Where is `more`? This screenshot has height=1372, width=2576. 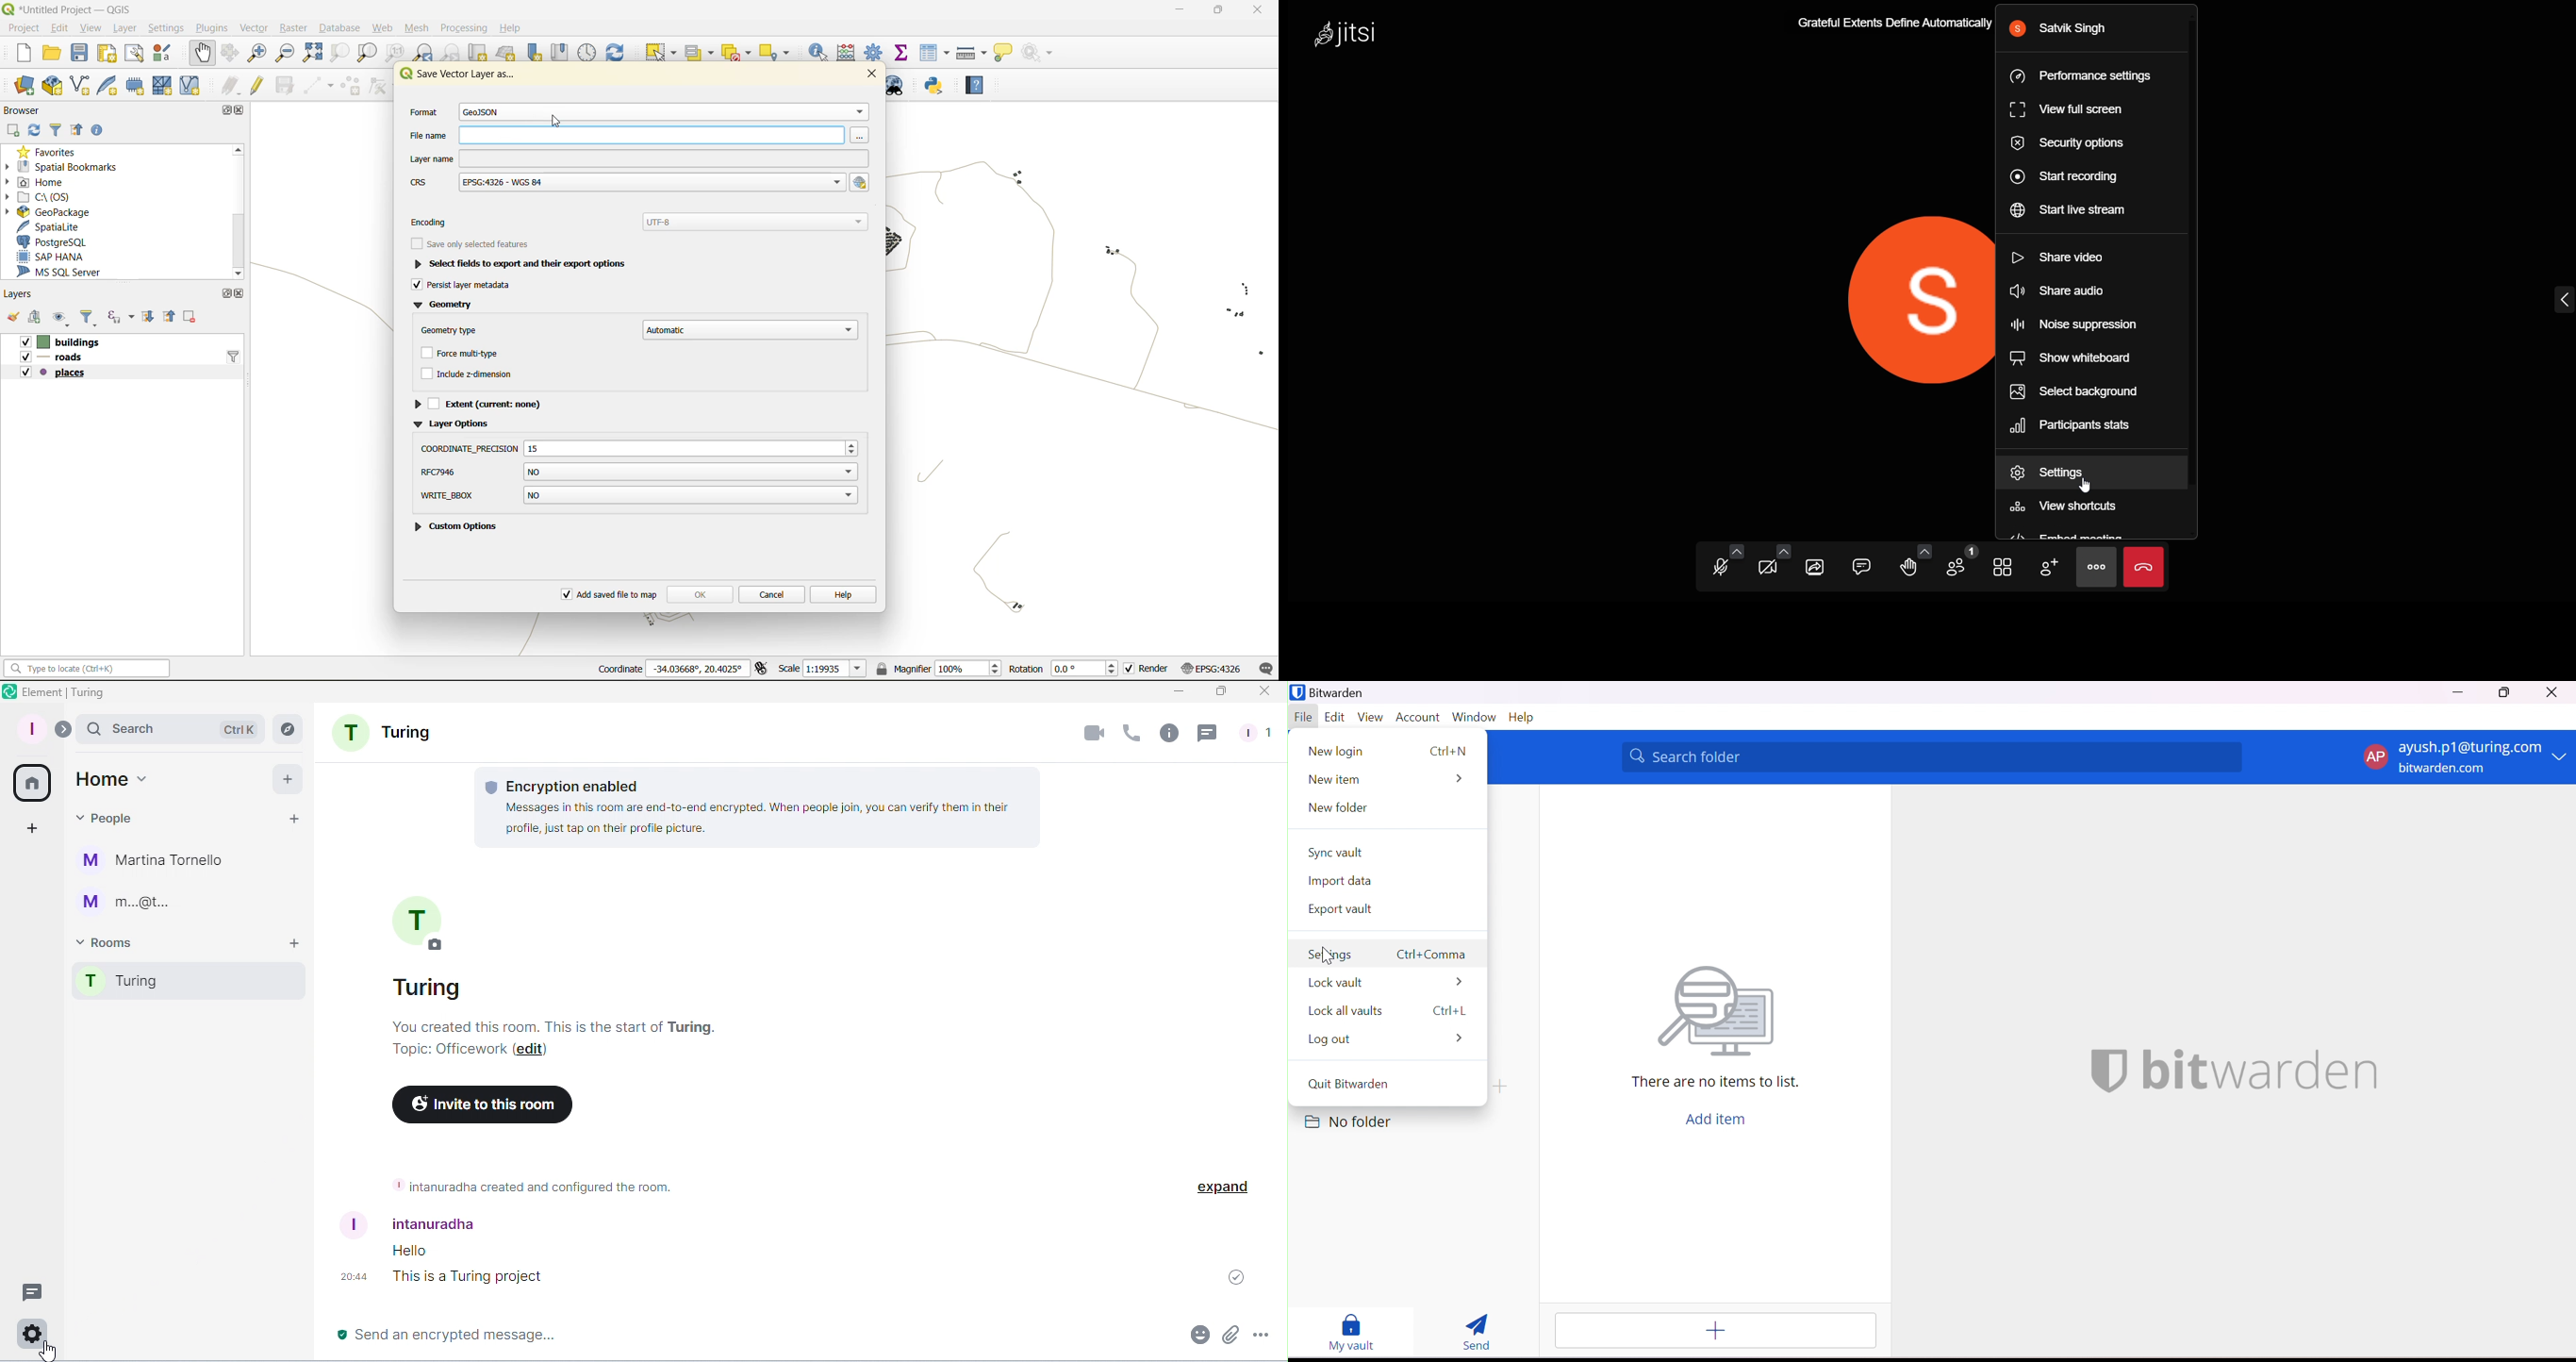 more is located at coordinates (2097, 568).